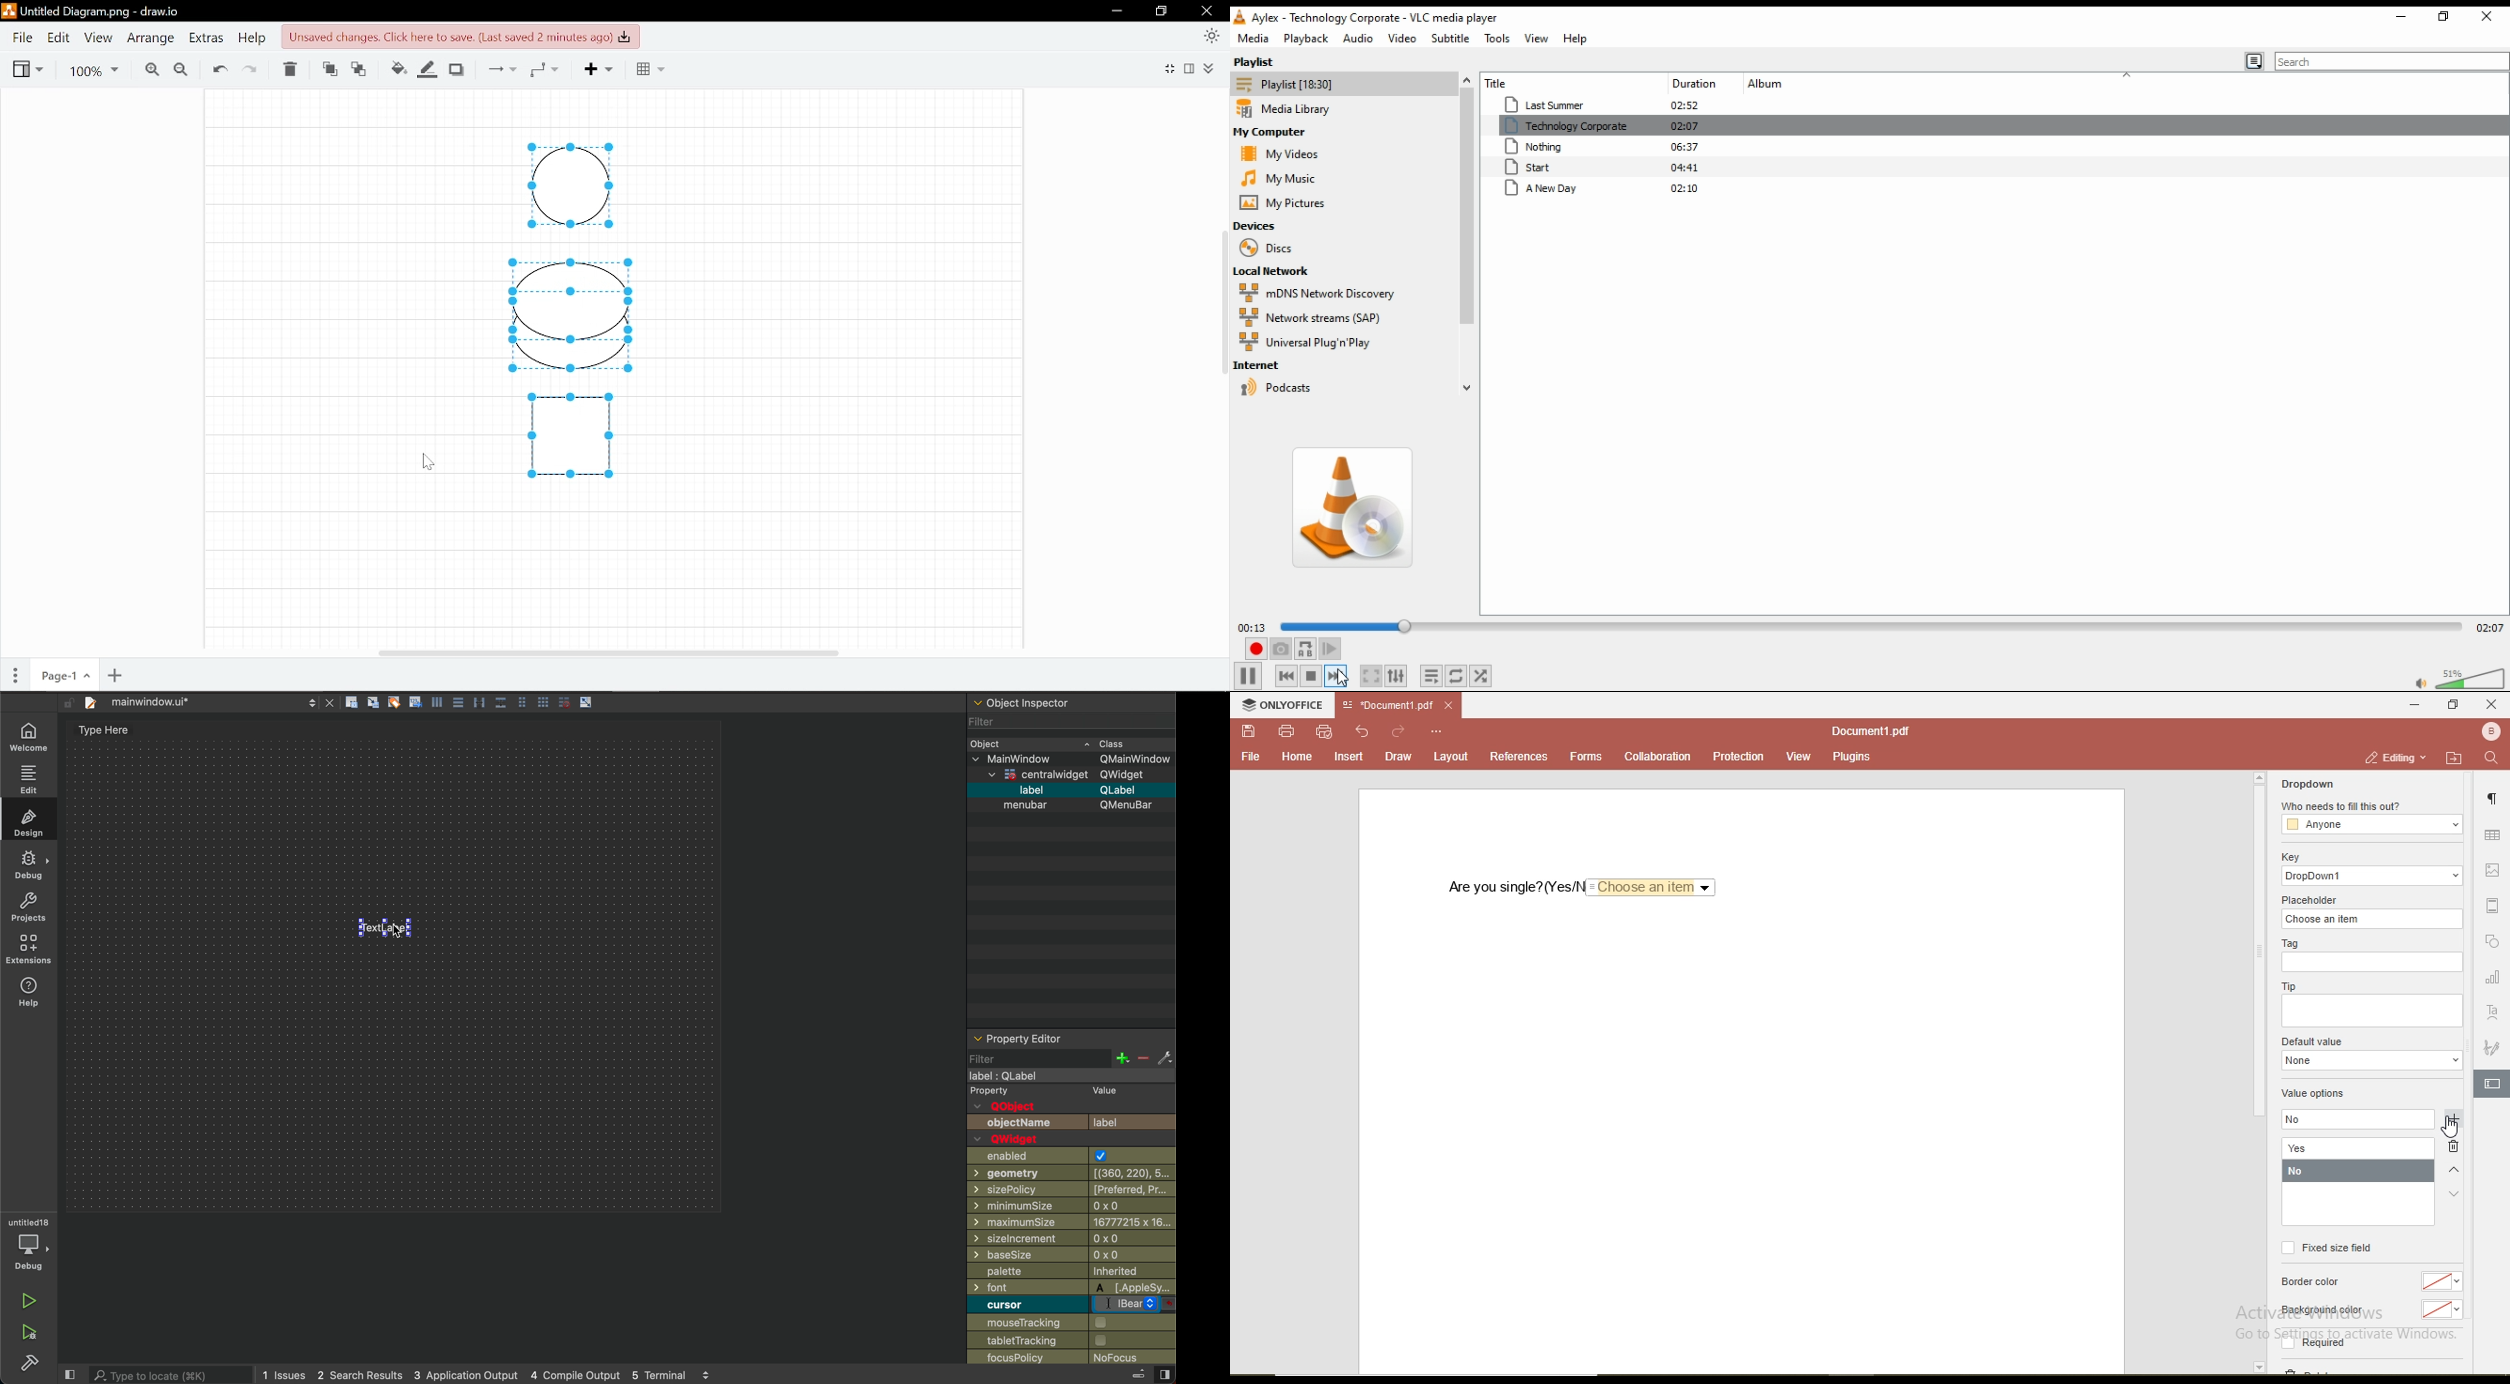 The image size is (2520, 1400). What do you see at coordinates (1254, 40) in the screenshot?
I see `media` at bounding box center [1254, 40].